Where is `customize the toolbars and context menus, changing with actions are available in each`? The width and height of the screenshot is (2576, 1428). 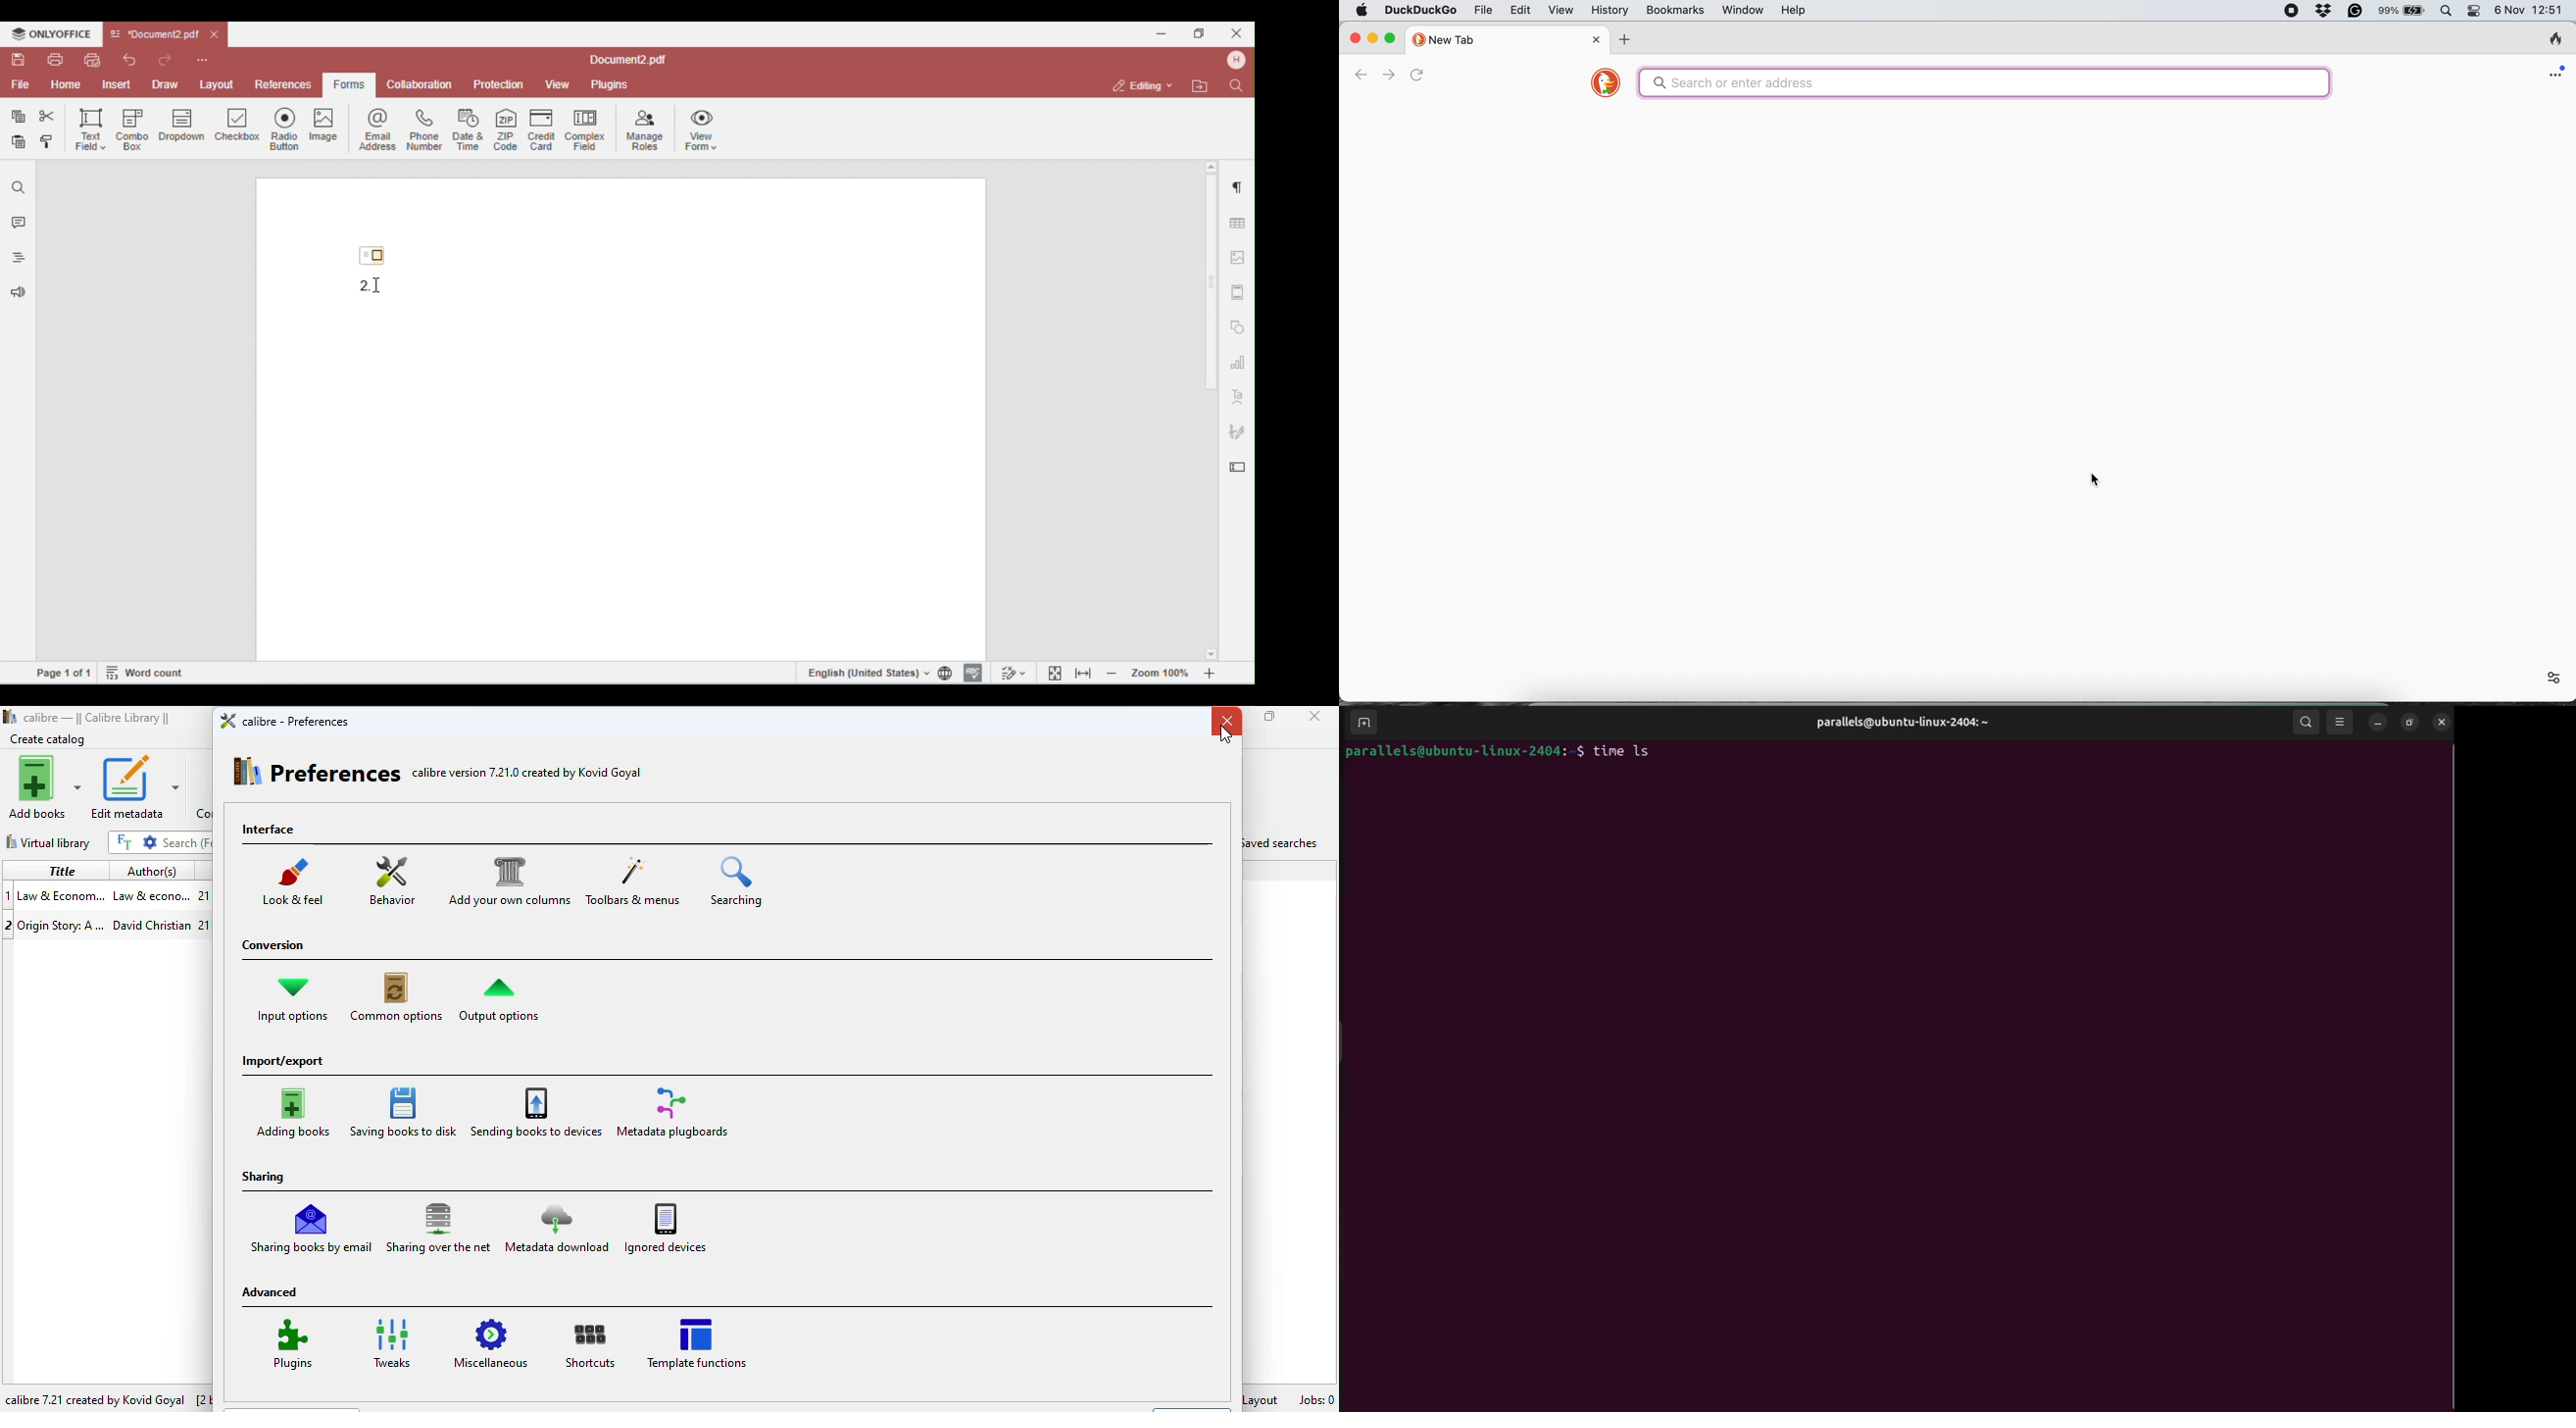 customize the toolbars and context menus, changing with actions are available in each is located at coordinates (643, 773).